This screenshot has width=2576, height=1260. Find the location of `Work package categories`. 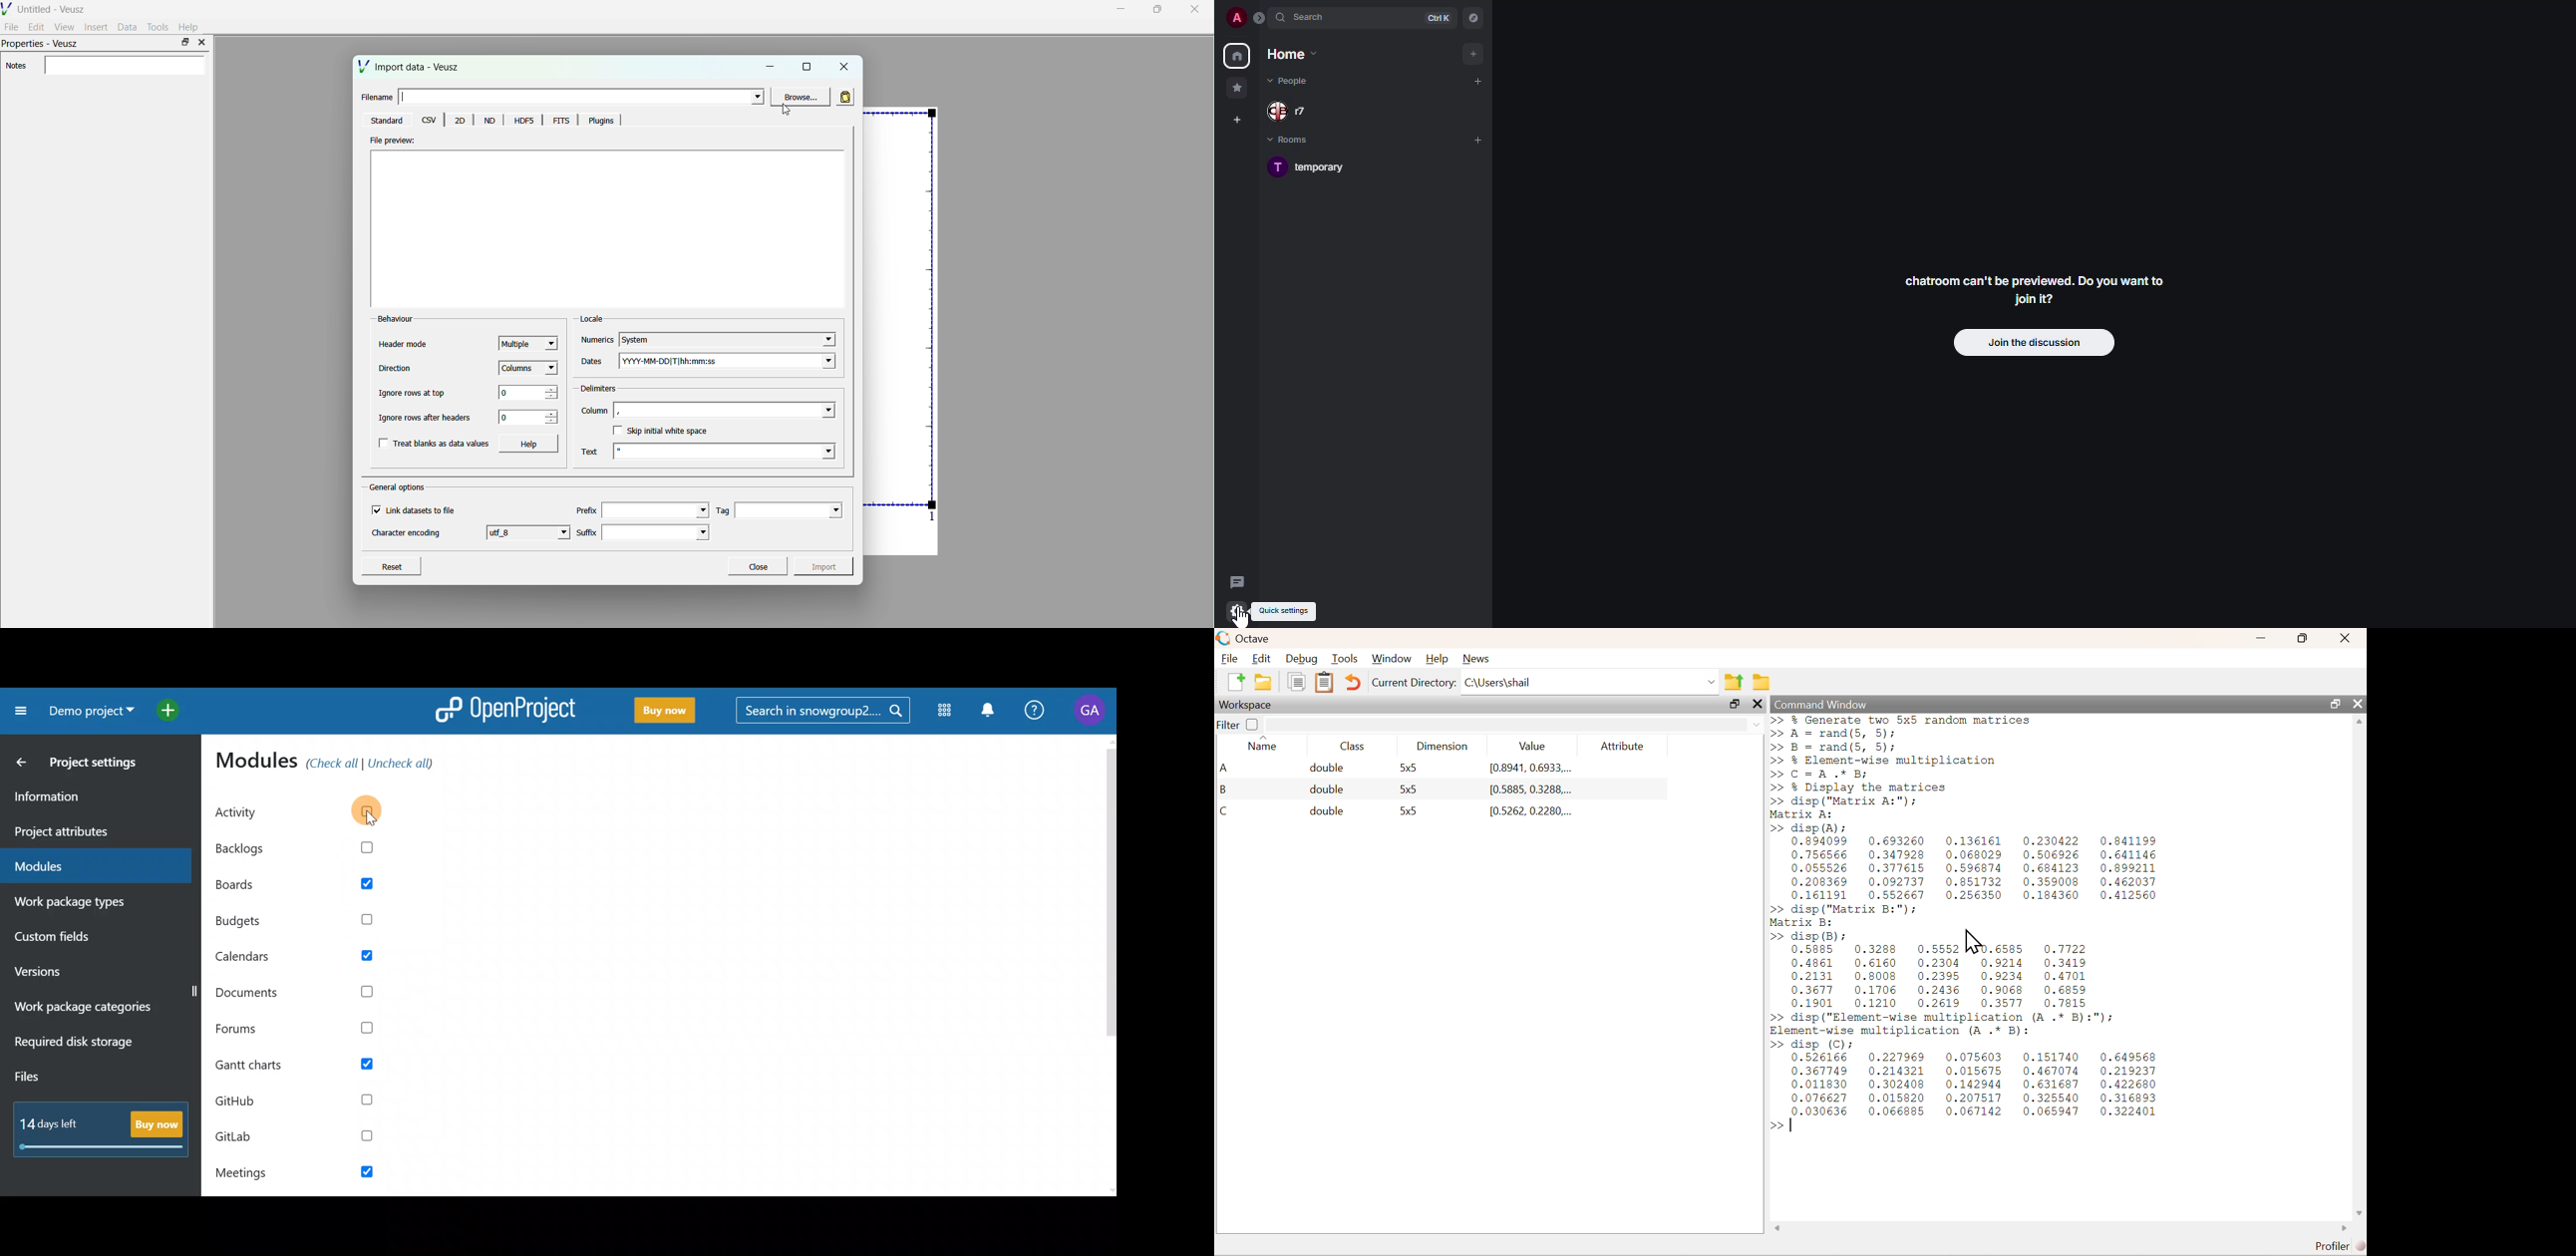

Work package categories is located at coordinates (93, 1009).